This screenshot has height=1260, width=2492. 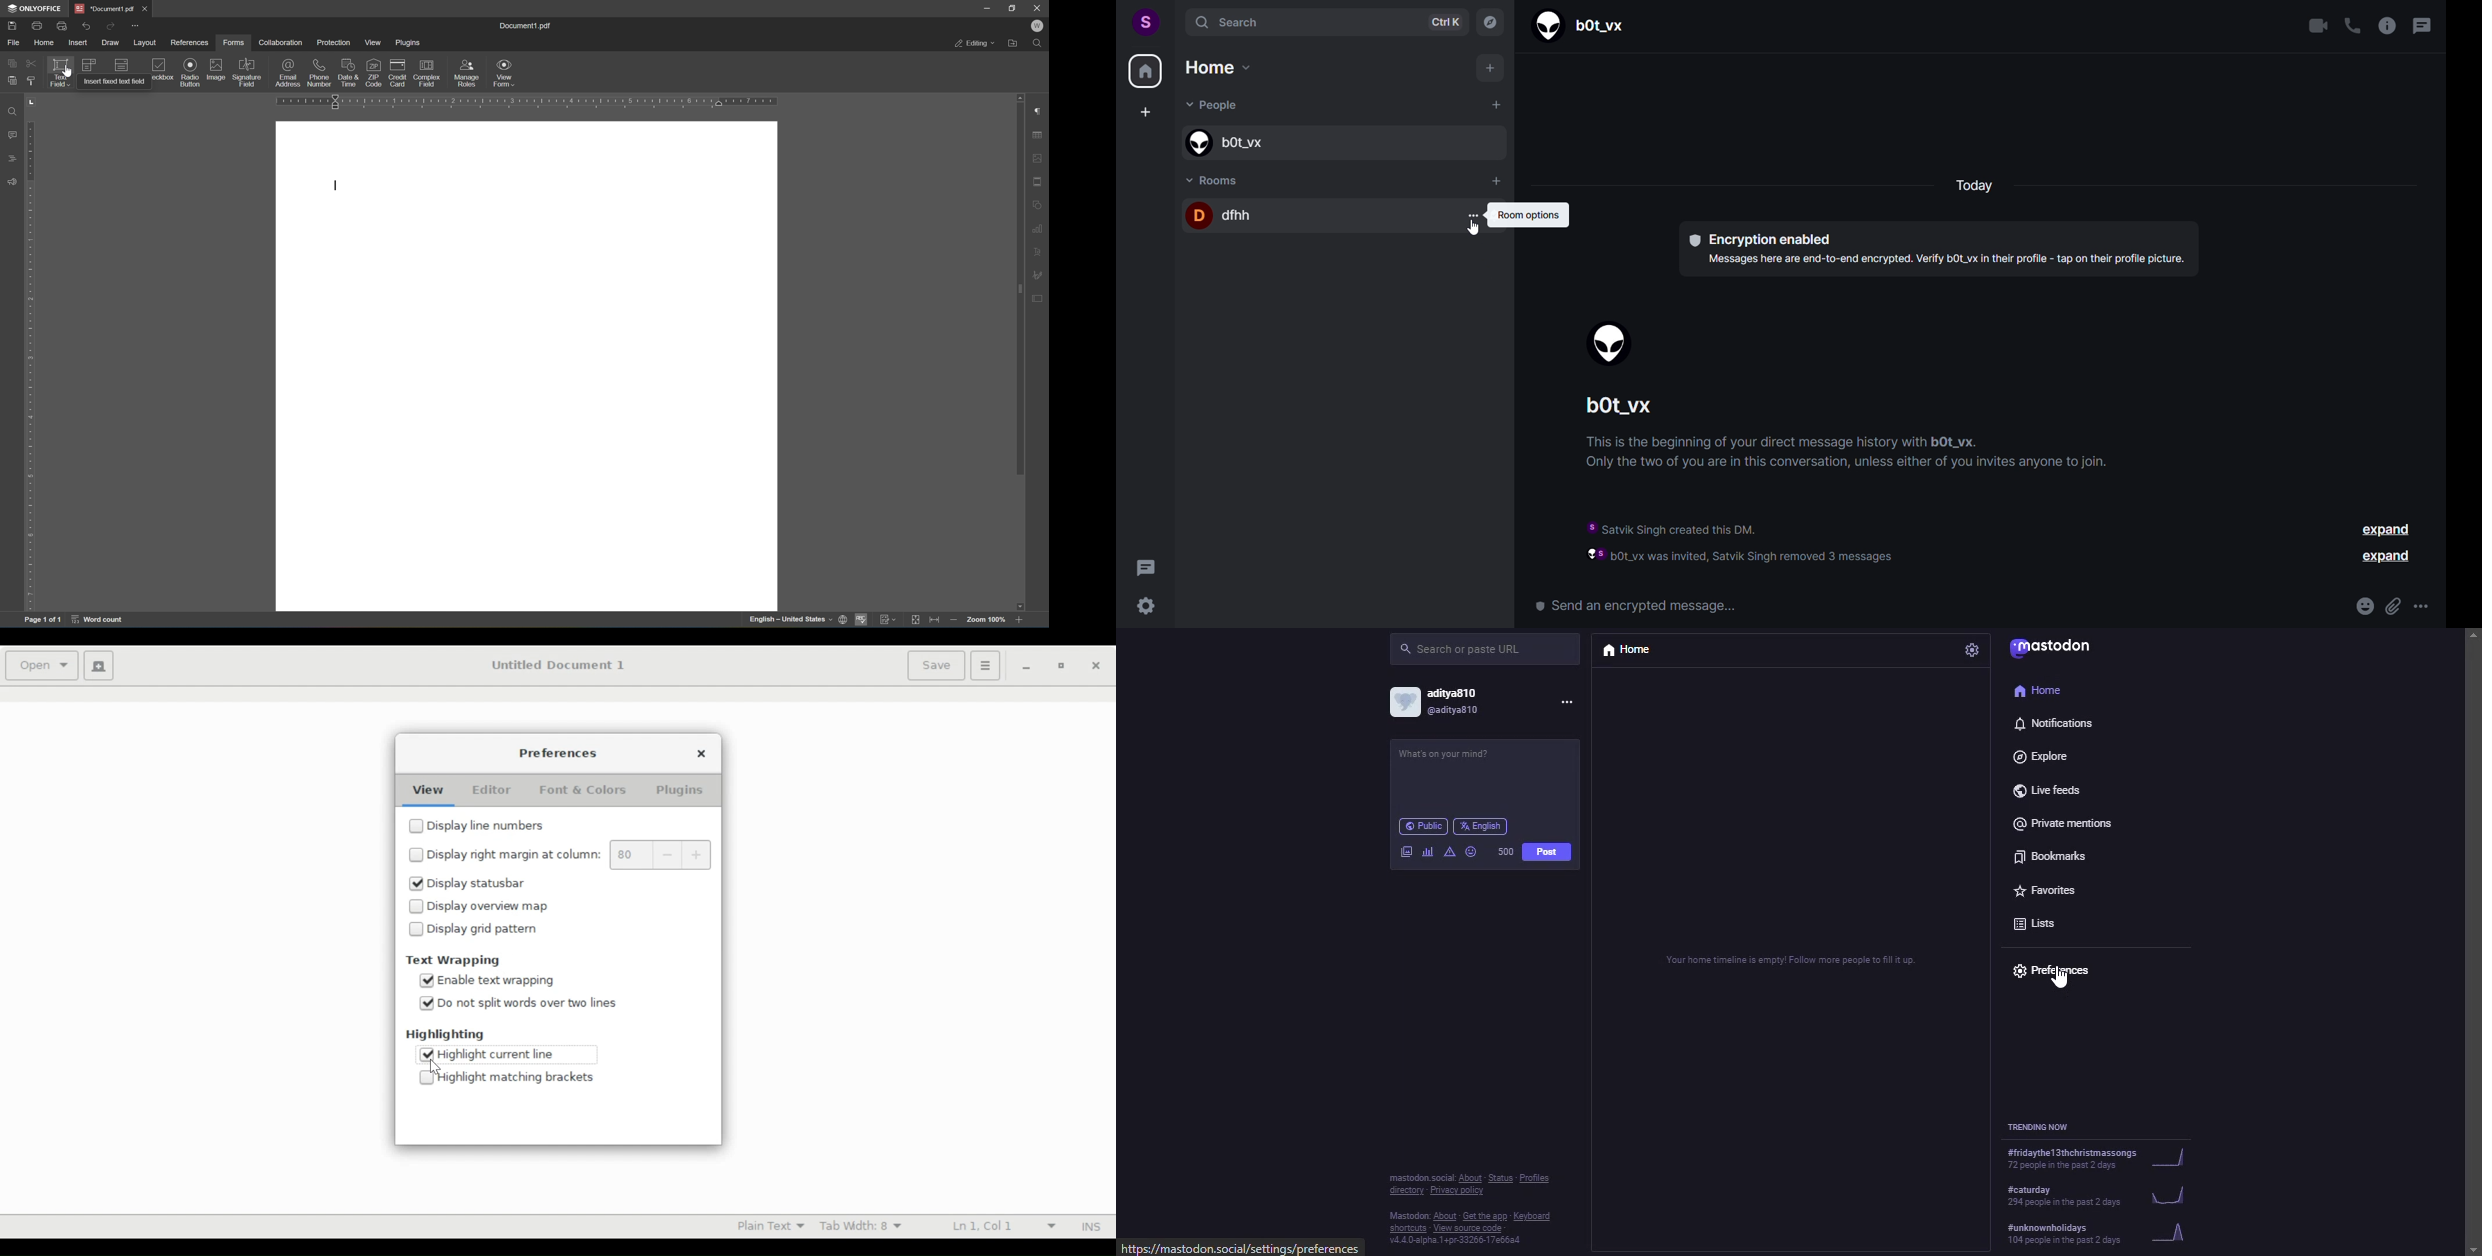 What do you see at coordinates (1470, 850) in the screenshot?
I see `emoji` at bounding box center [1470, 850].